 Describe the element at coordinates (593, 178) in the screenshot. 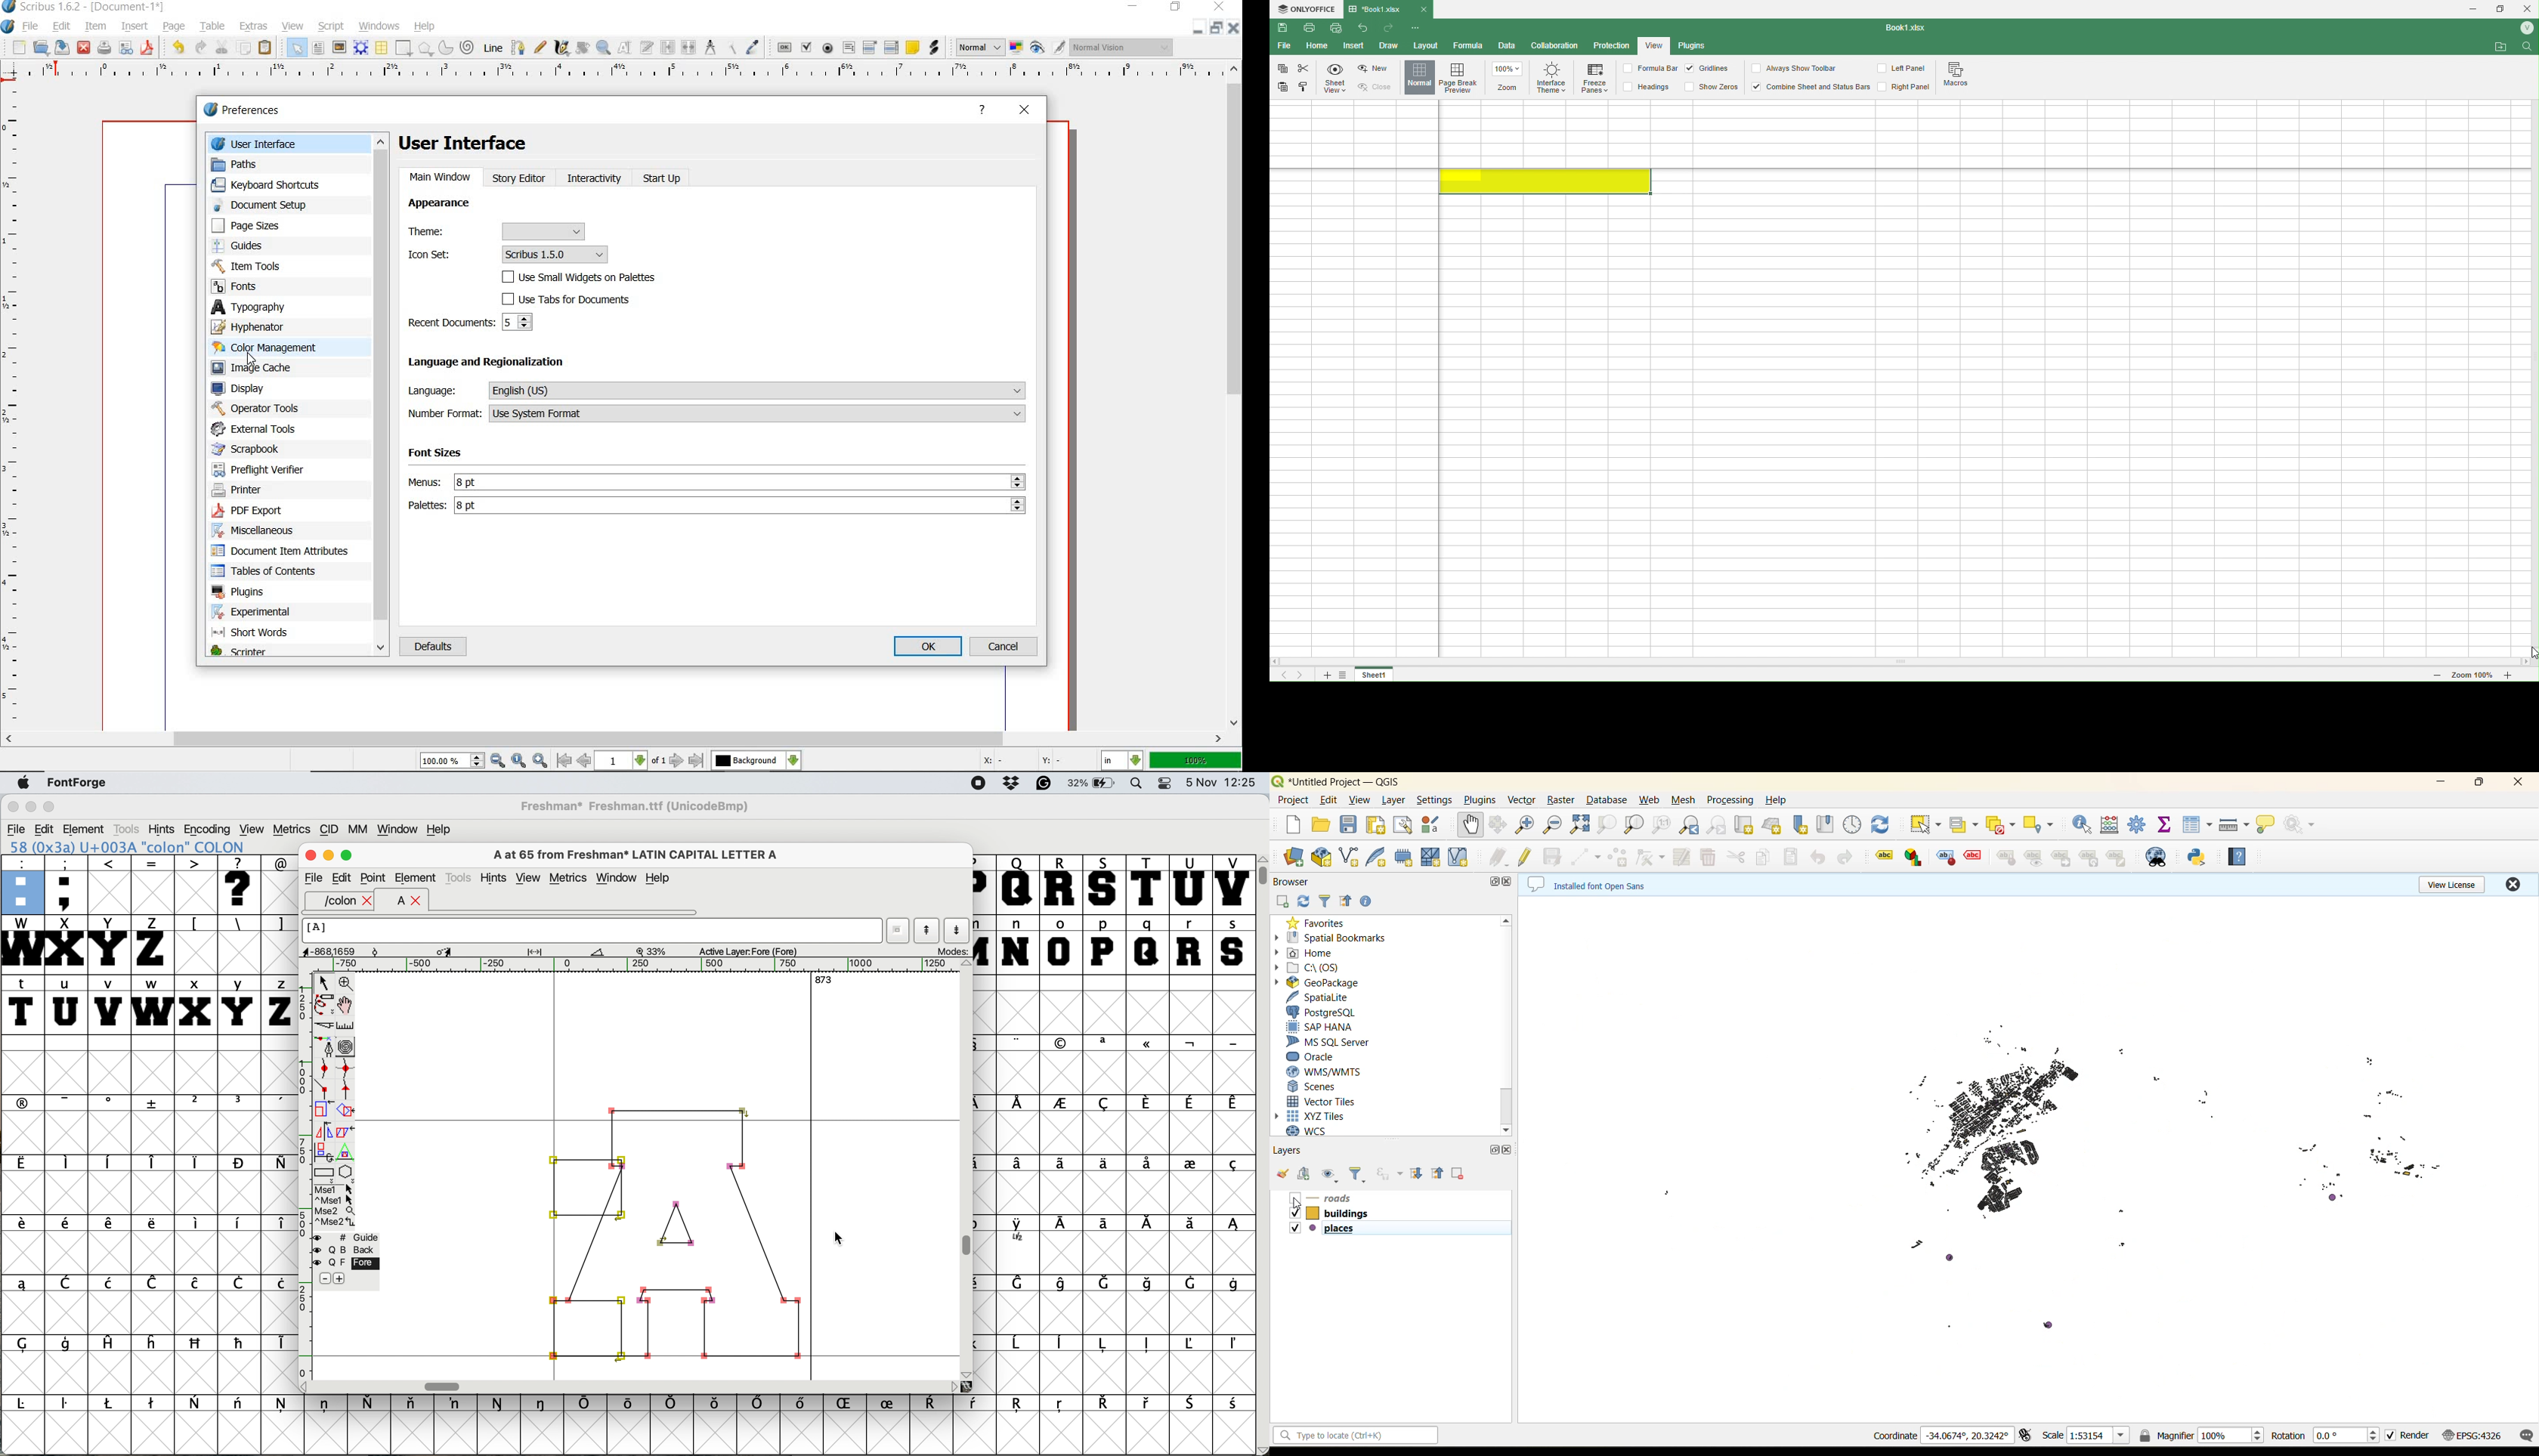

I see `INTERACTIVITY` at that location.